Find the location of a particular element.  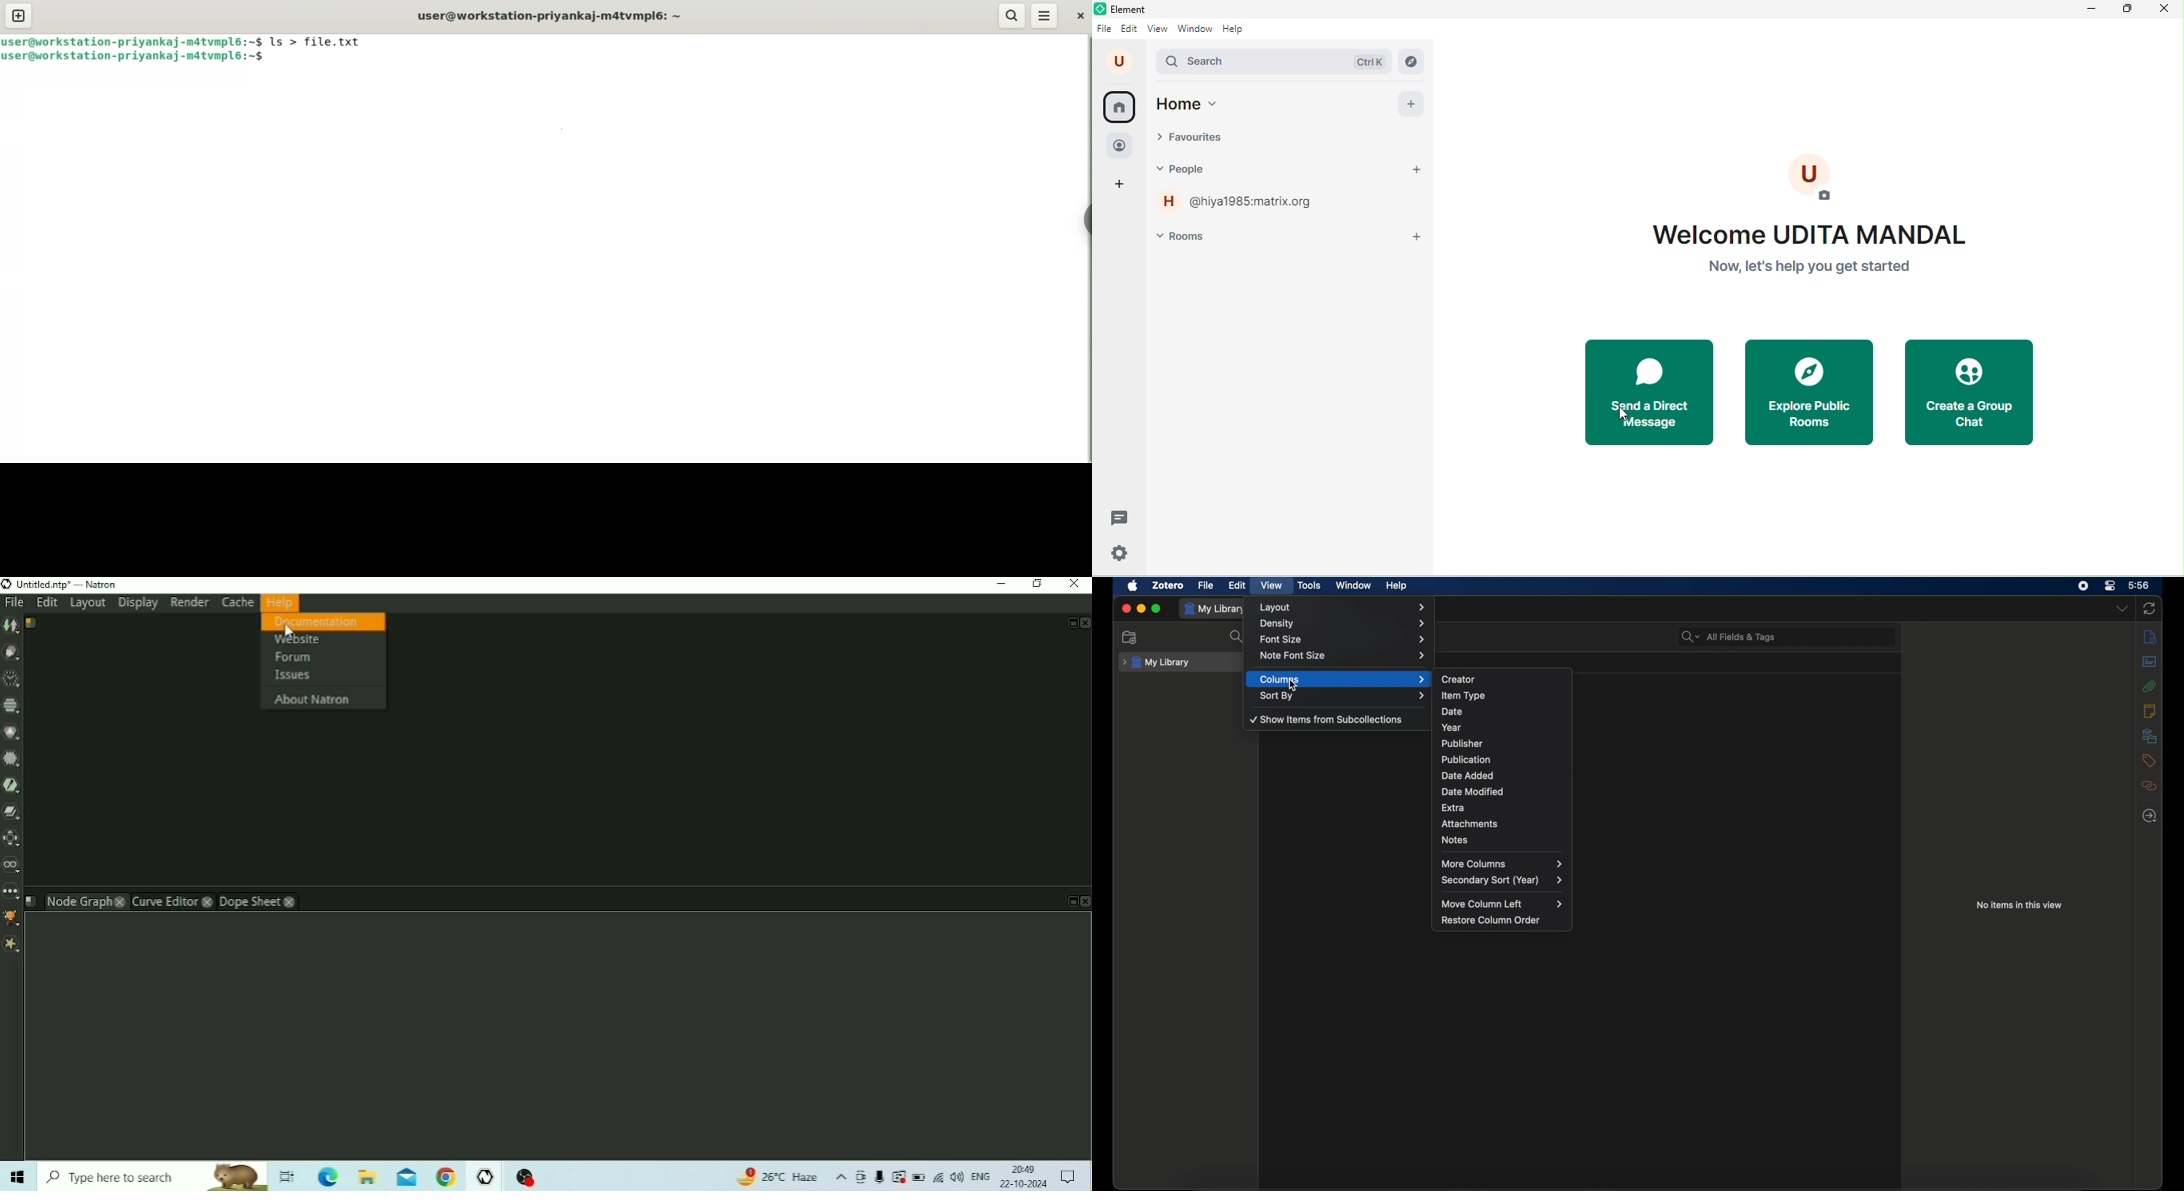

add is located at coordinates (1412, 105).